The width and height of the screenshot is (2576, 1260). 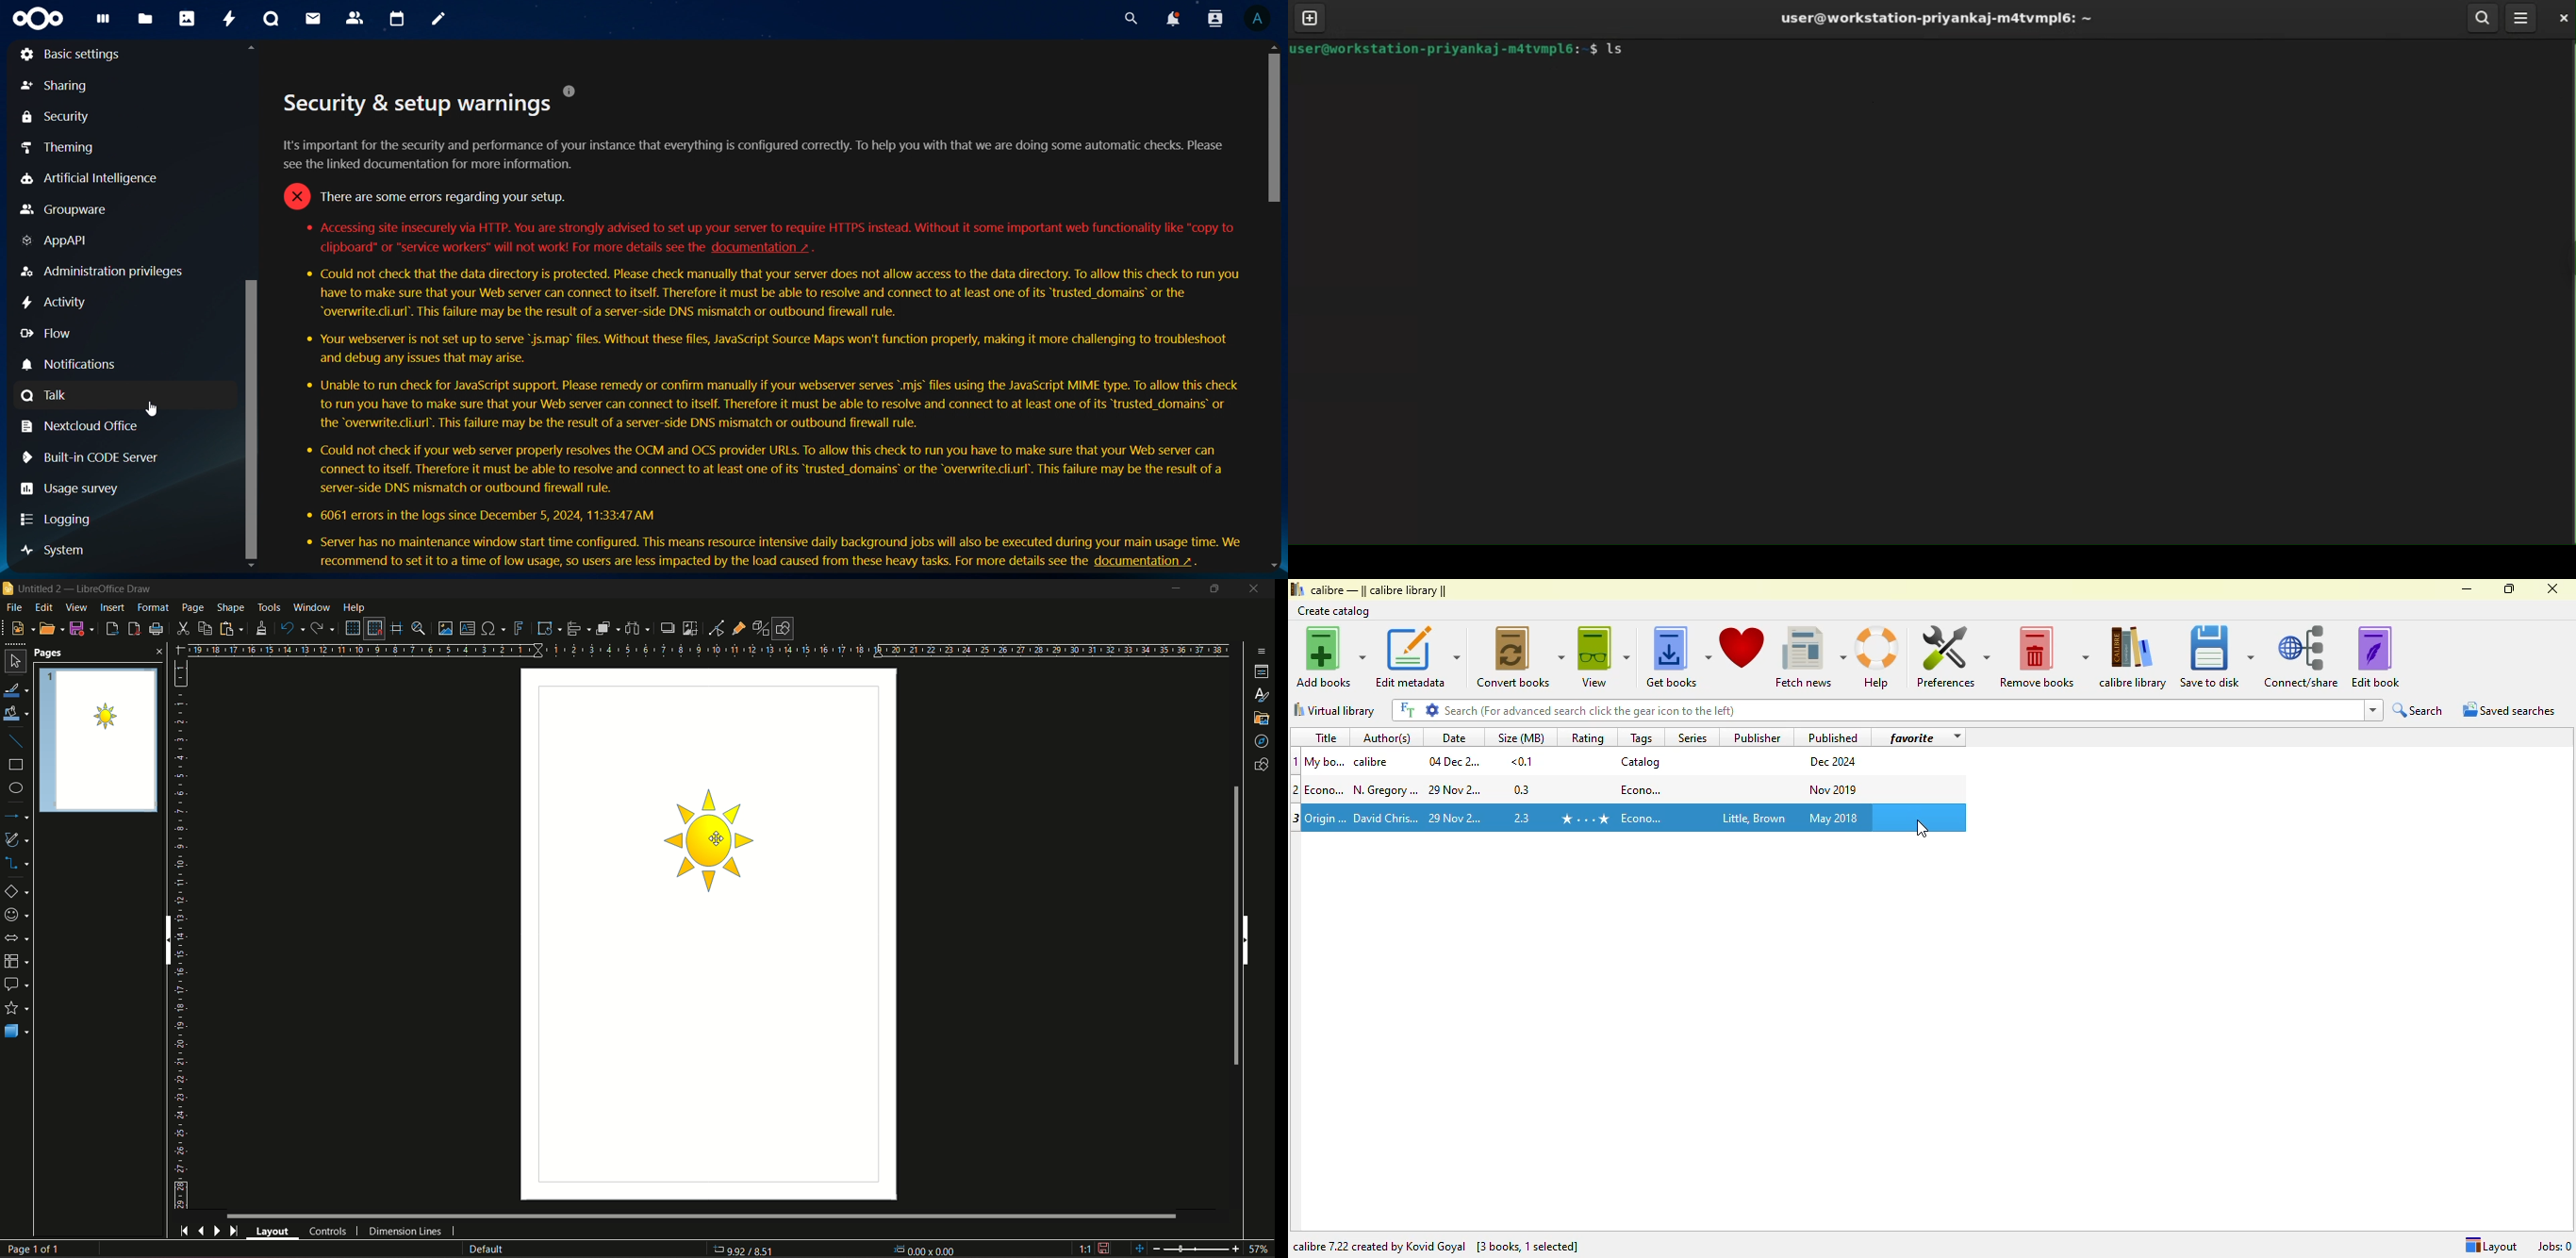 What do you see at coordinates (95, 457) in the screenshot?
I see `built in code server` at bounding box center [95, 457].